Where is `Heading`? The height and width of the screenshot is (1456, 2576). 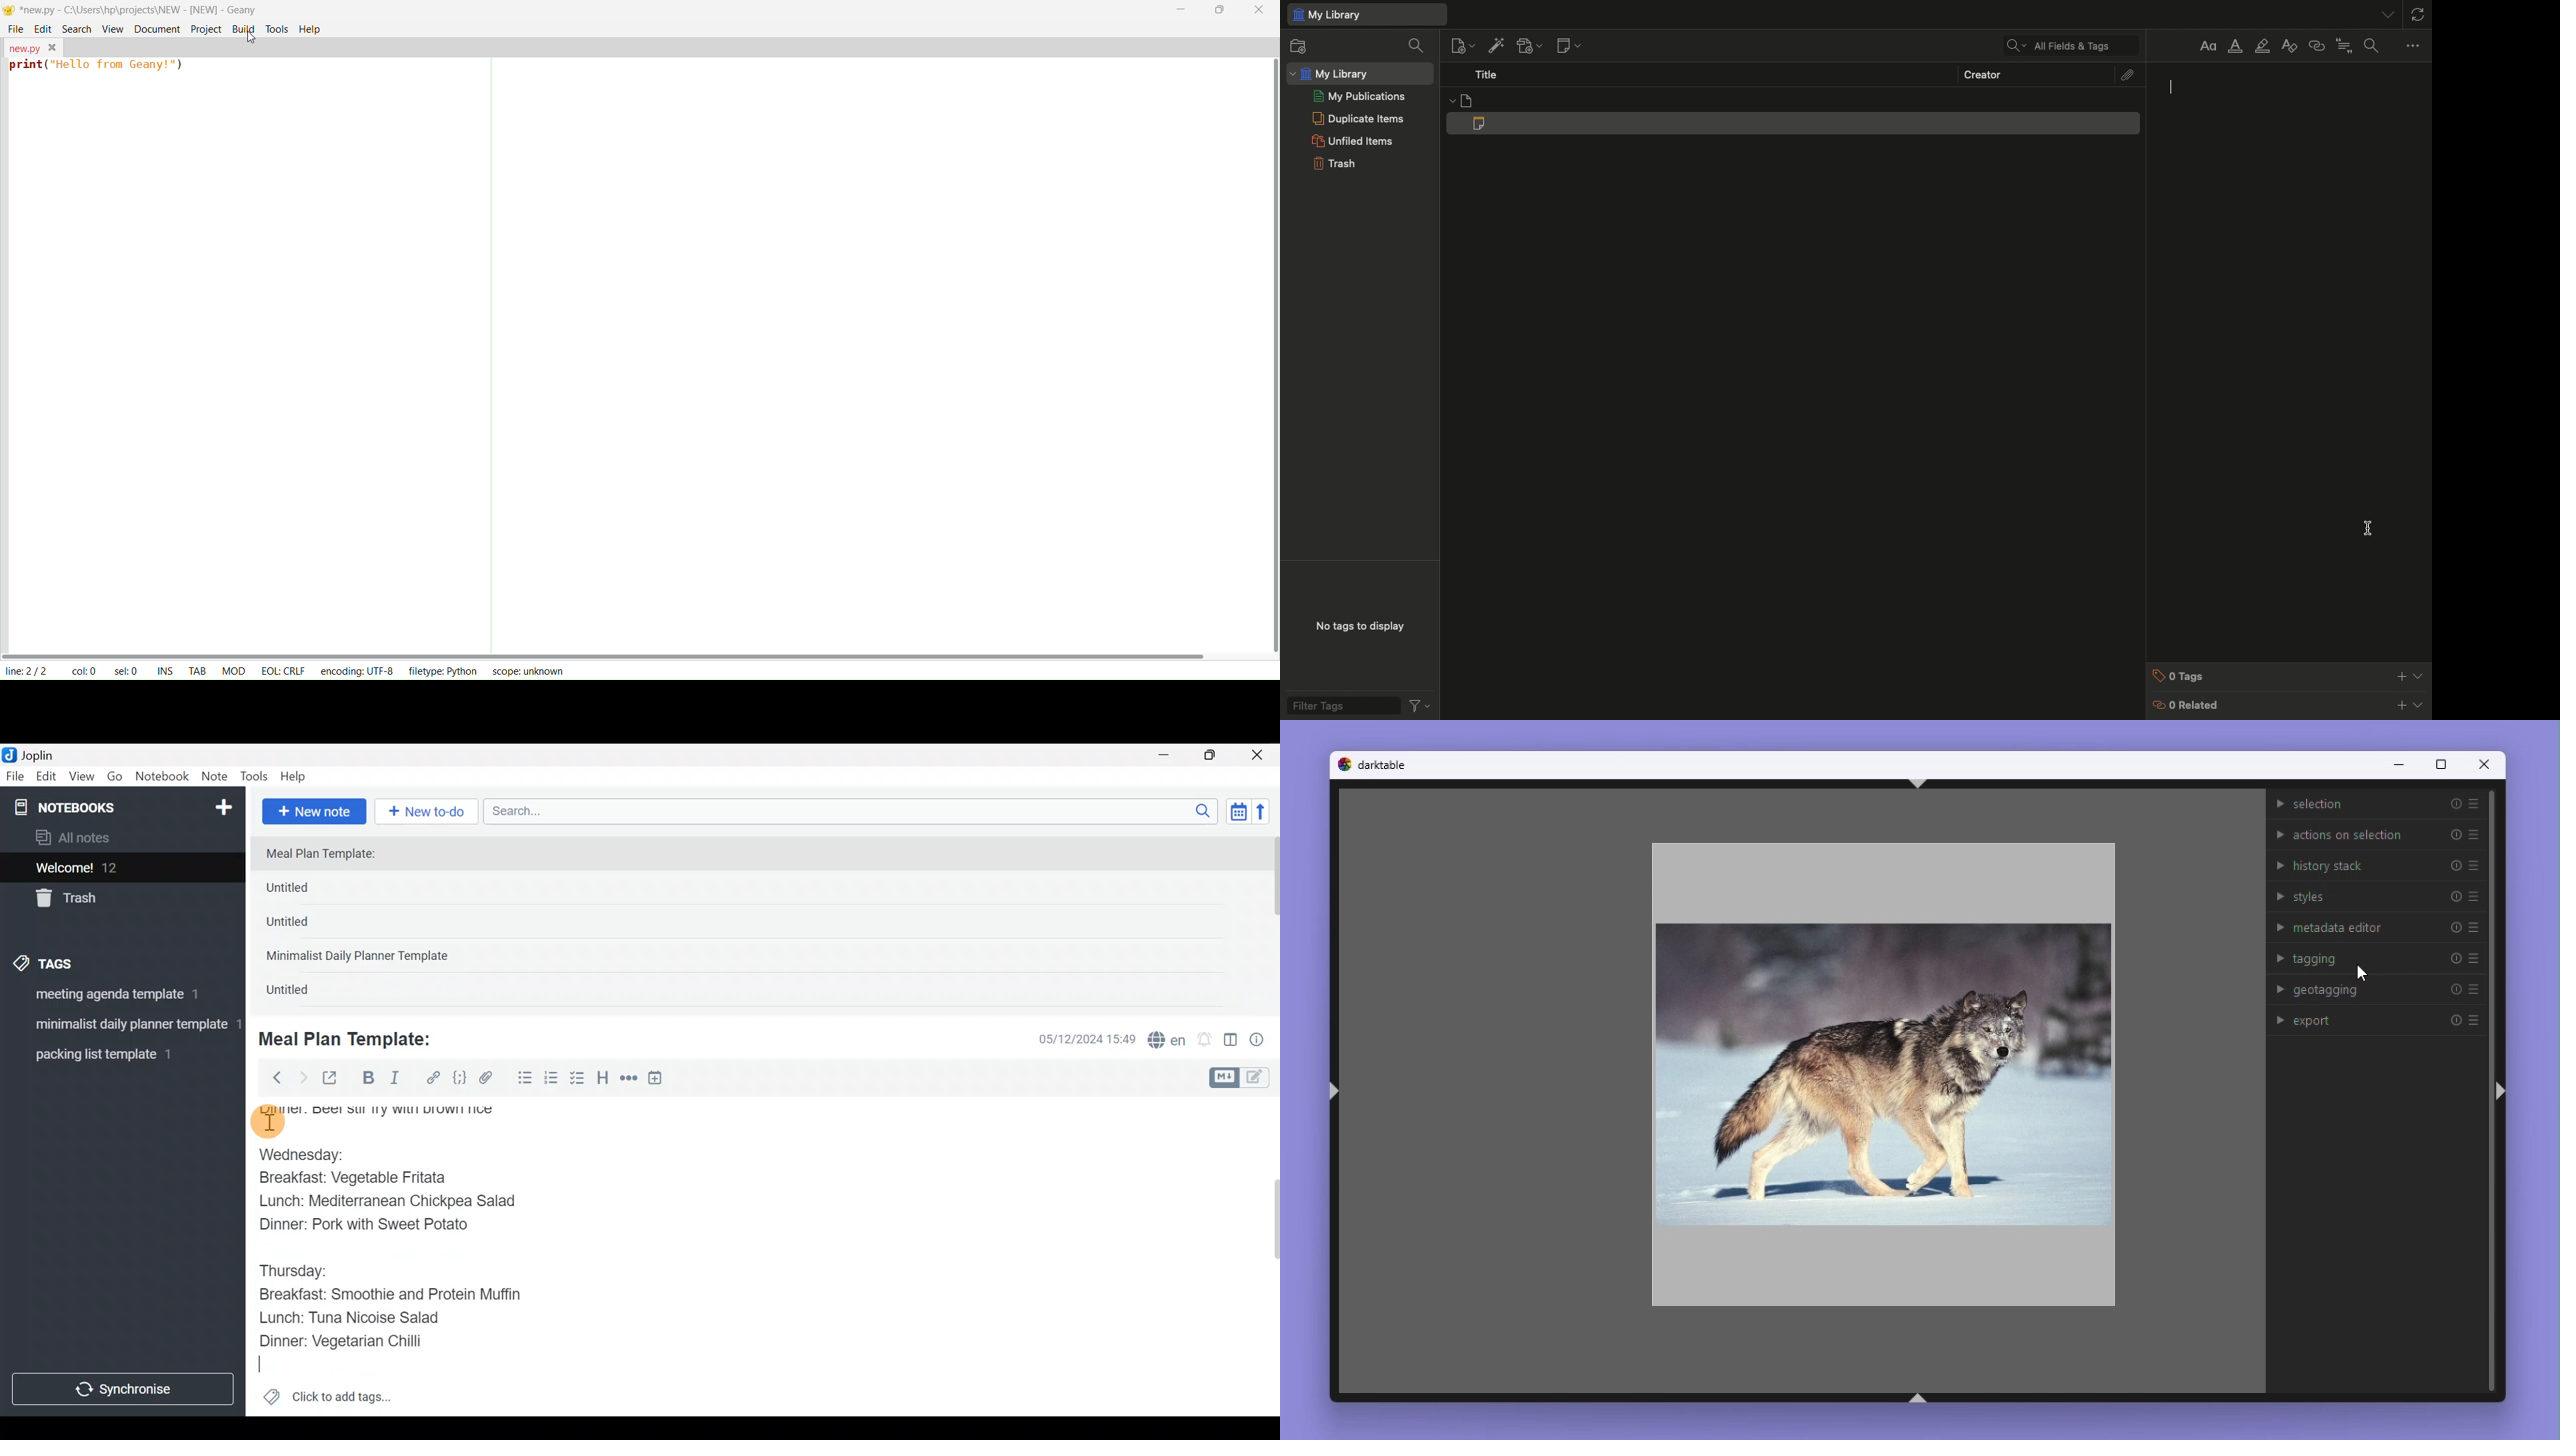 Heading is located at coordinates (603, 1080).